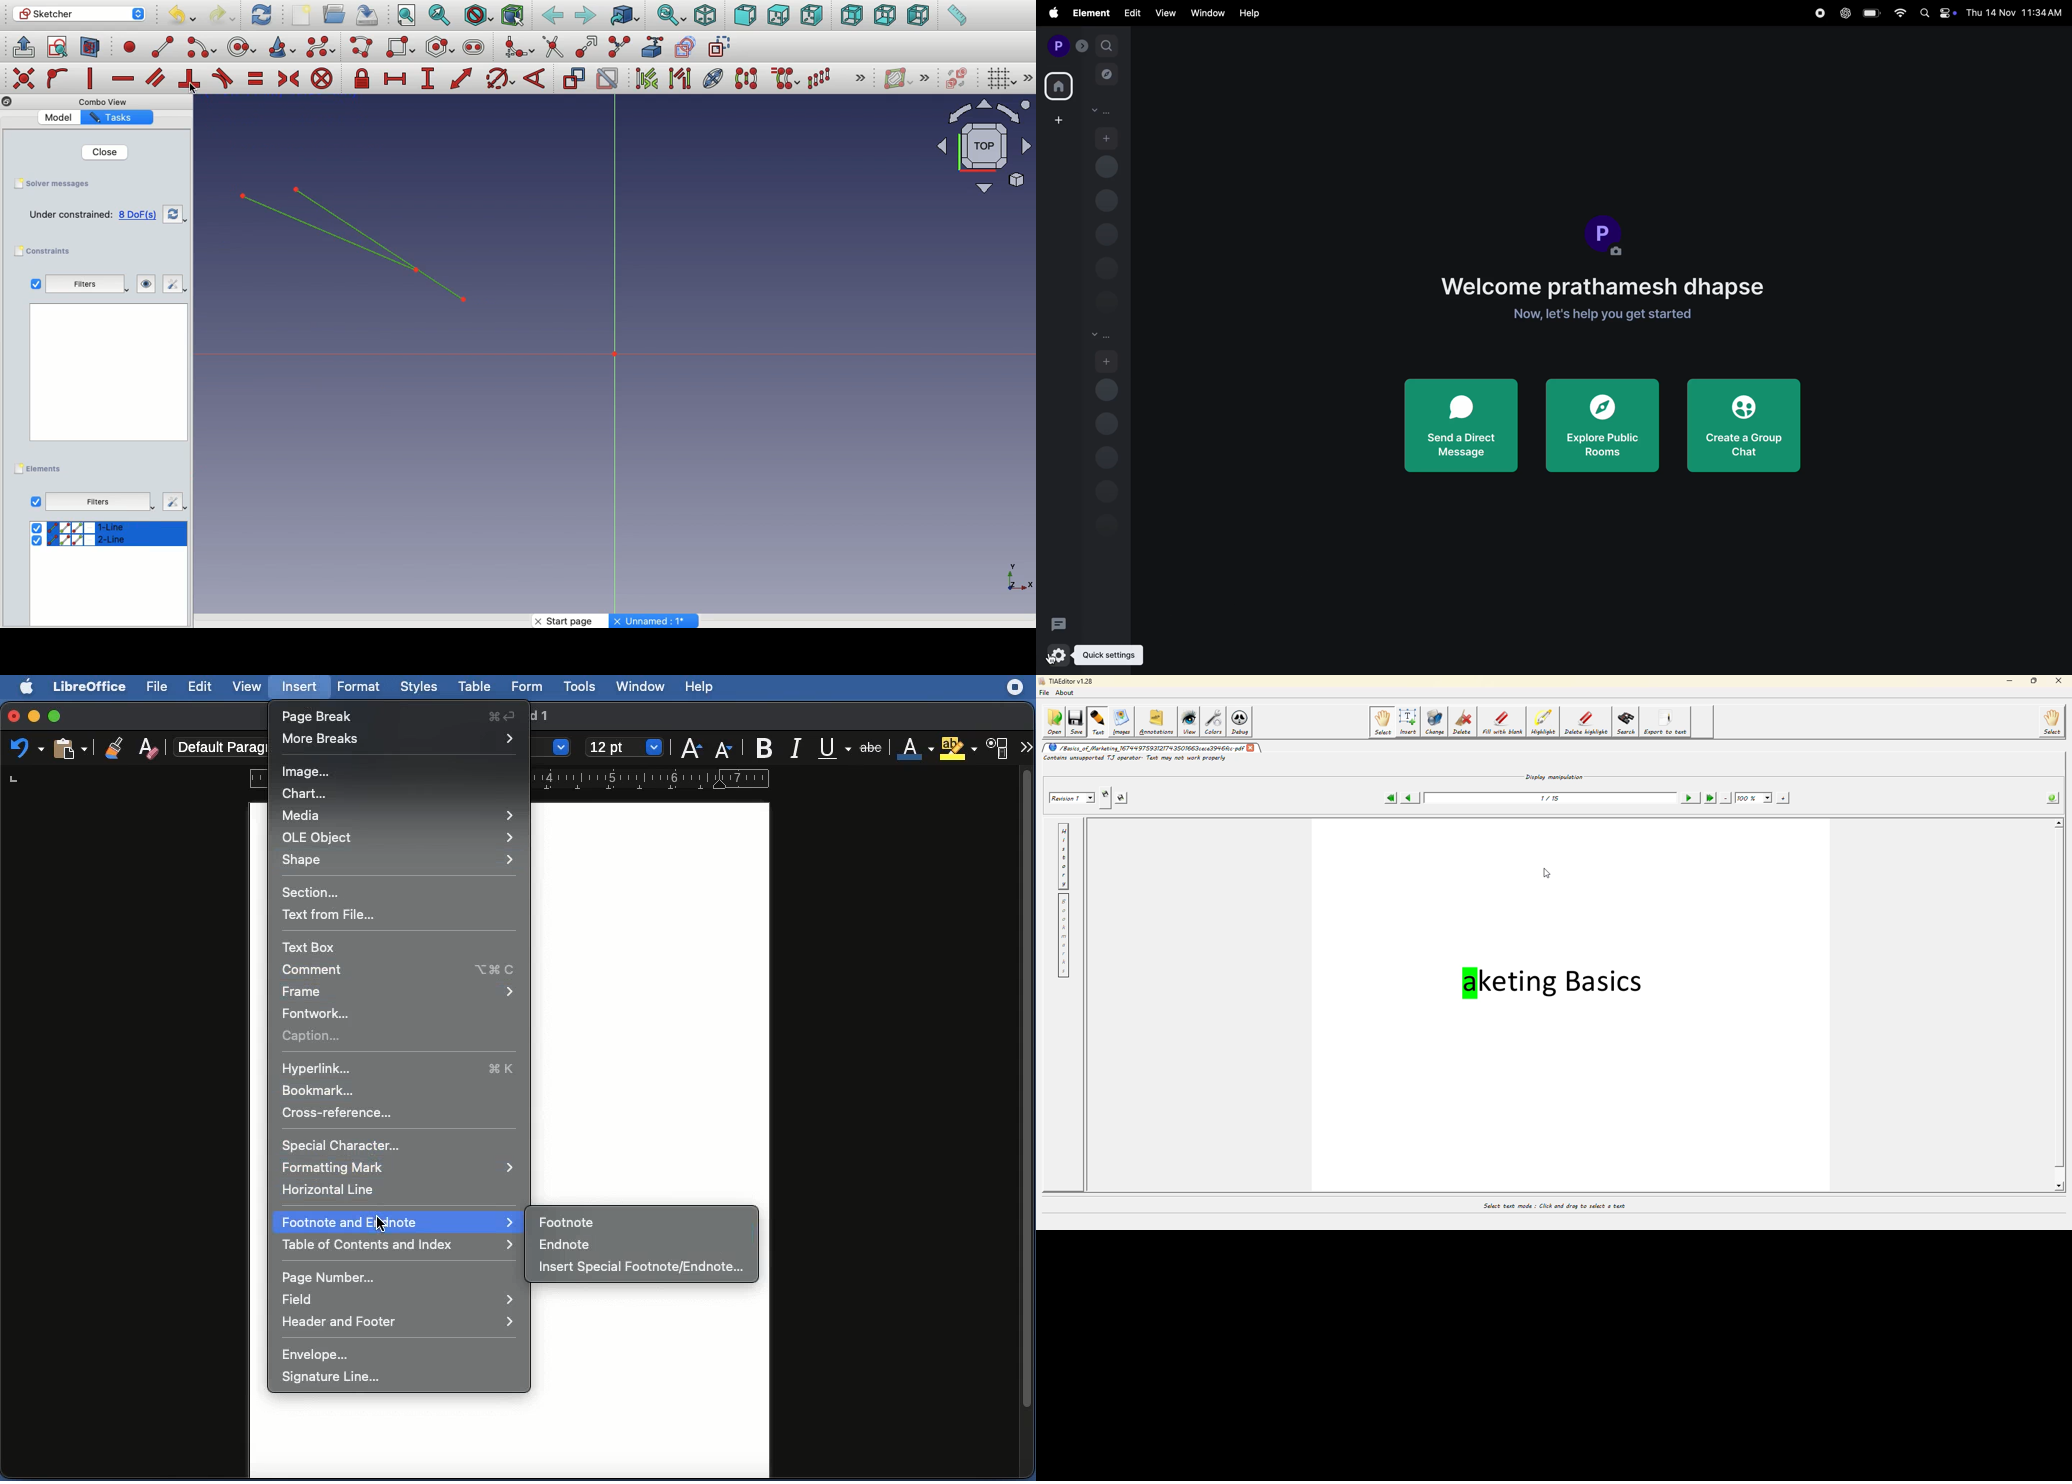 This screenshot has height=1484, width=2072. I want to click on Hyperlink, so click(399, 1068).